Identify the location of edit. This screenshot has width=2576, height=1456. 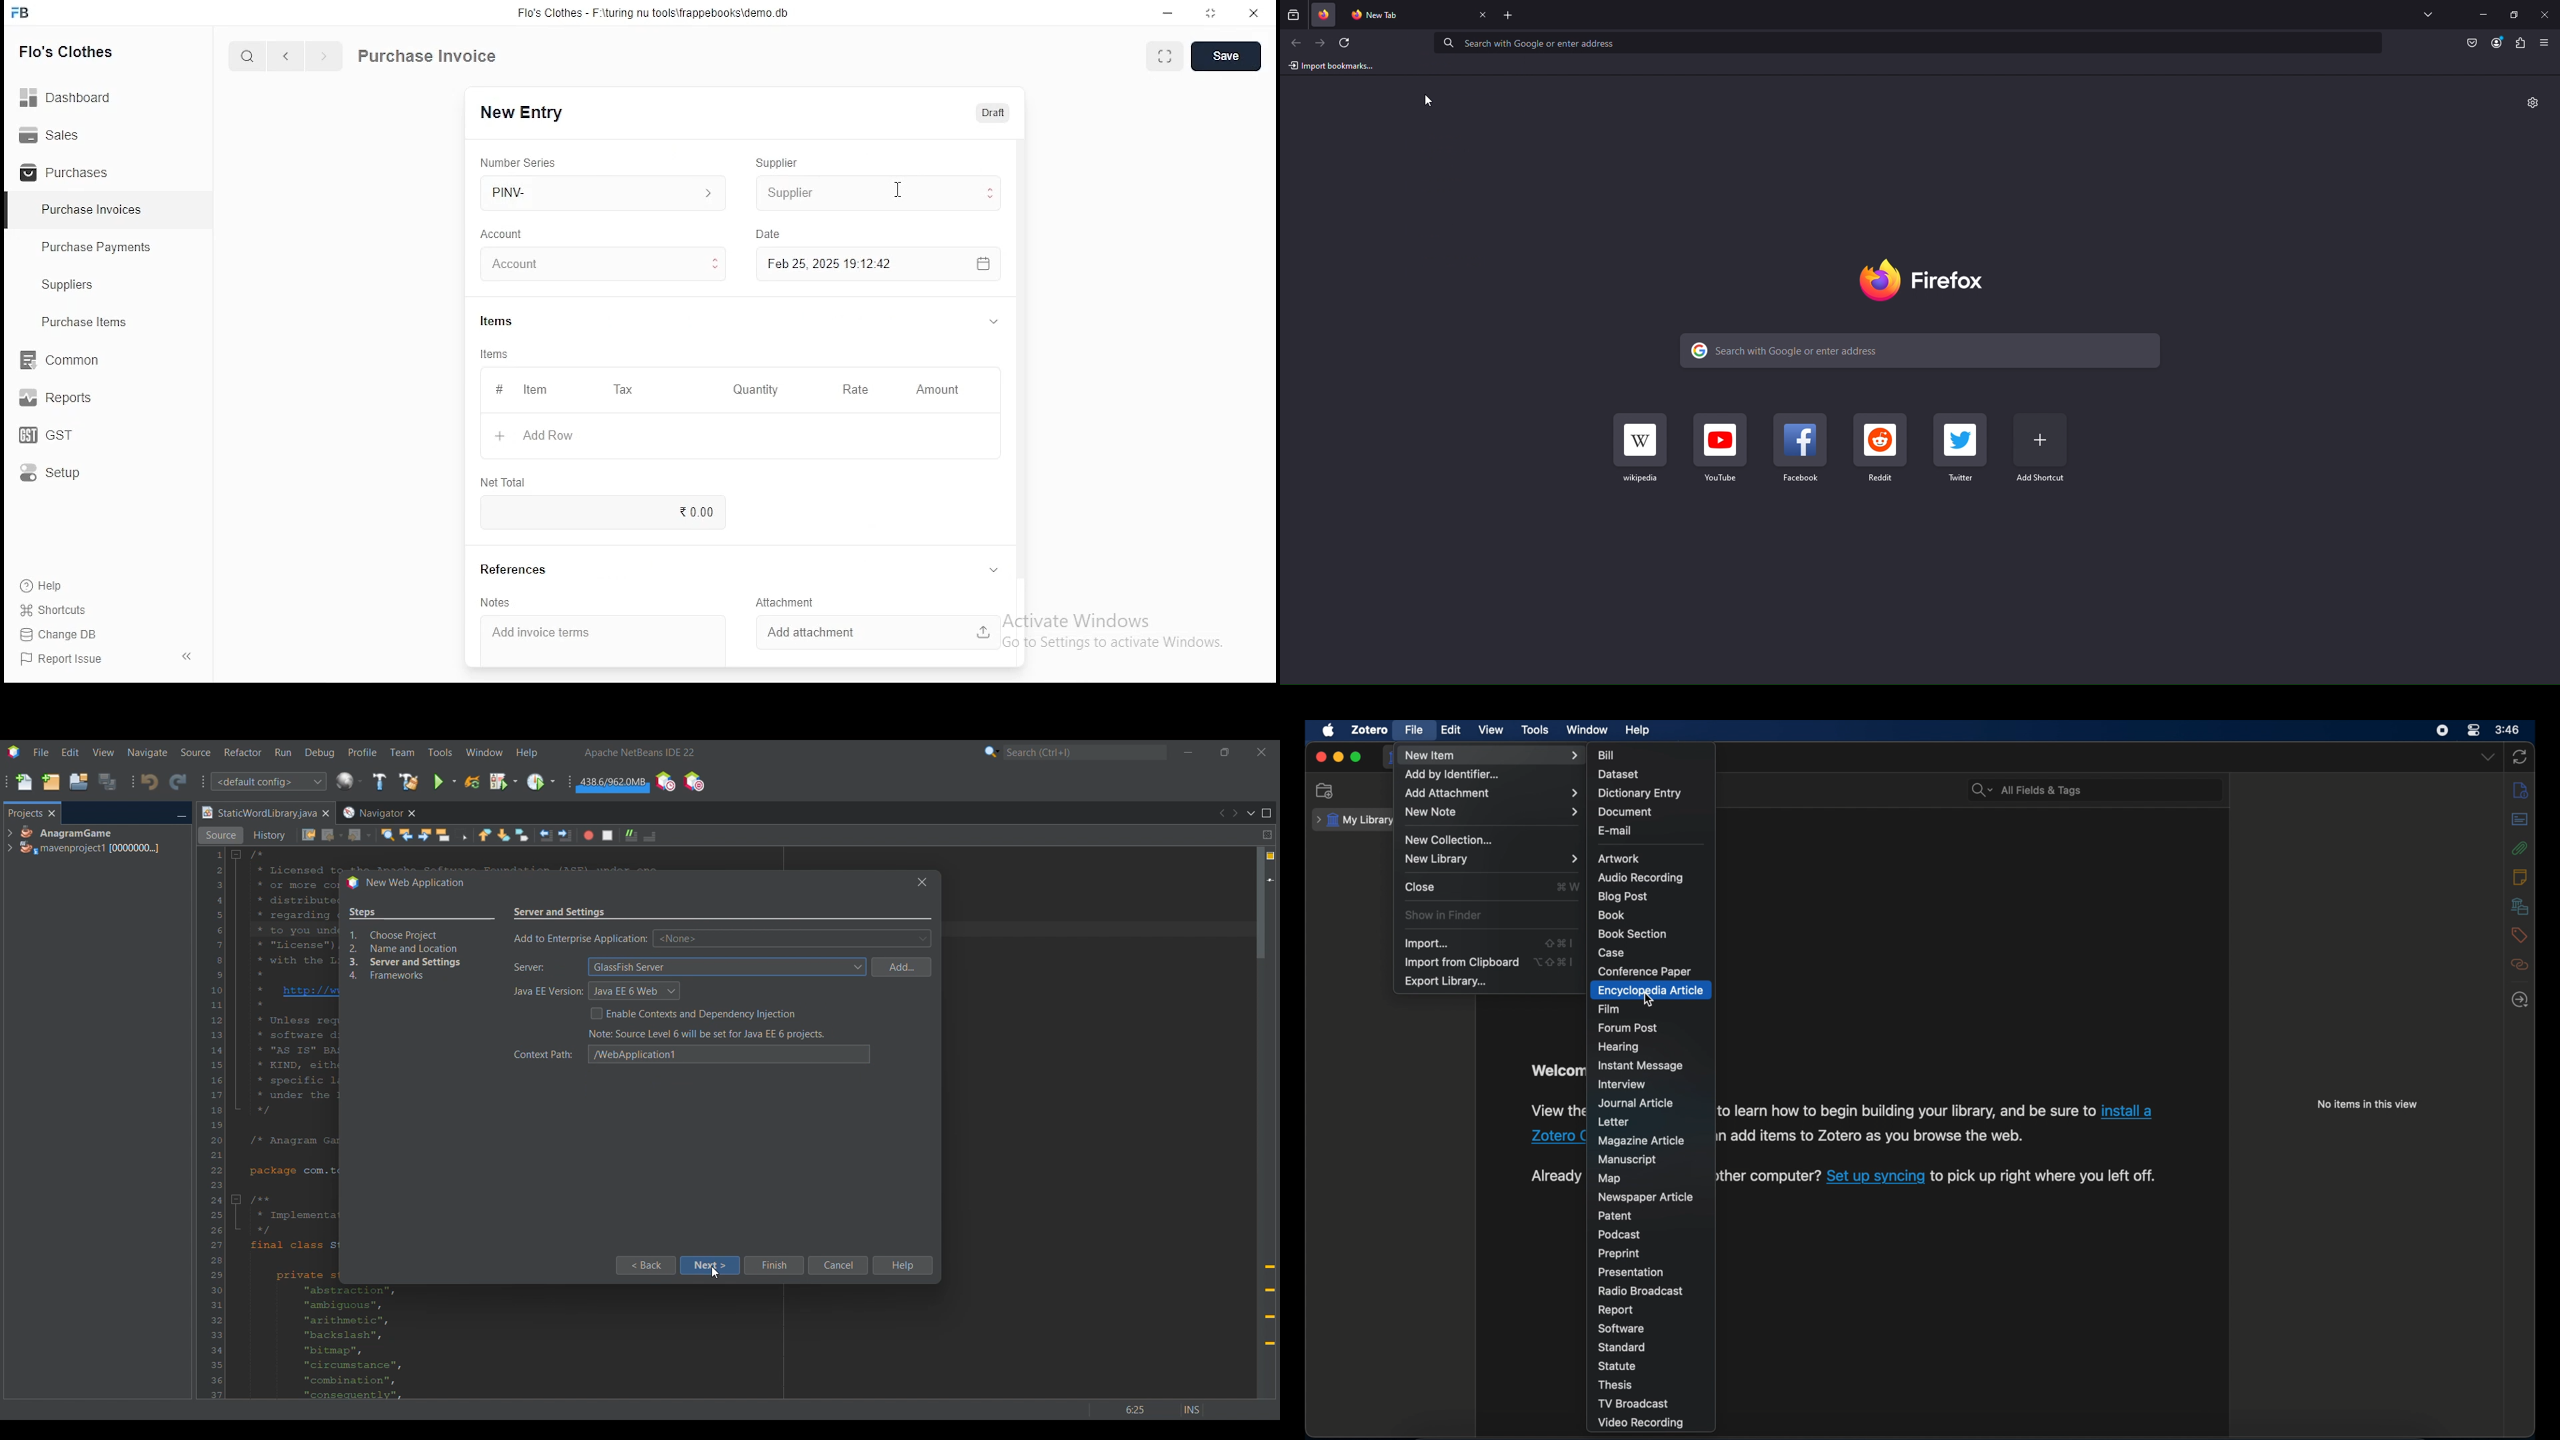
(1451, 731).